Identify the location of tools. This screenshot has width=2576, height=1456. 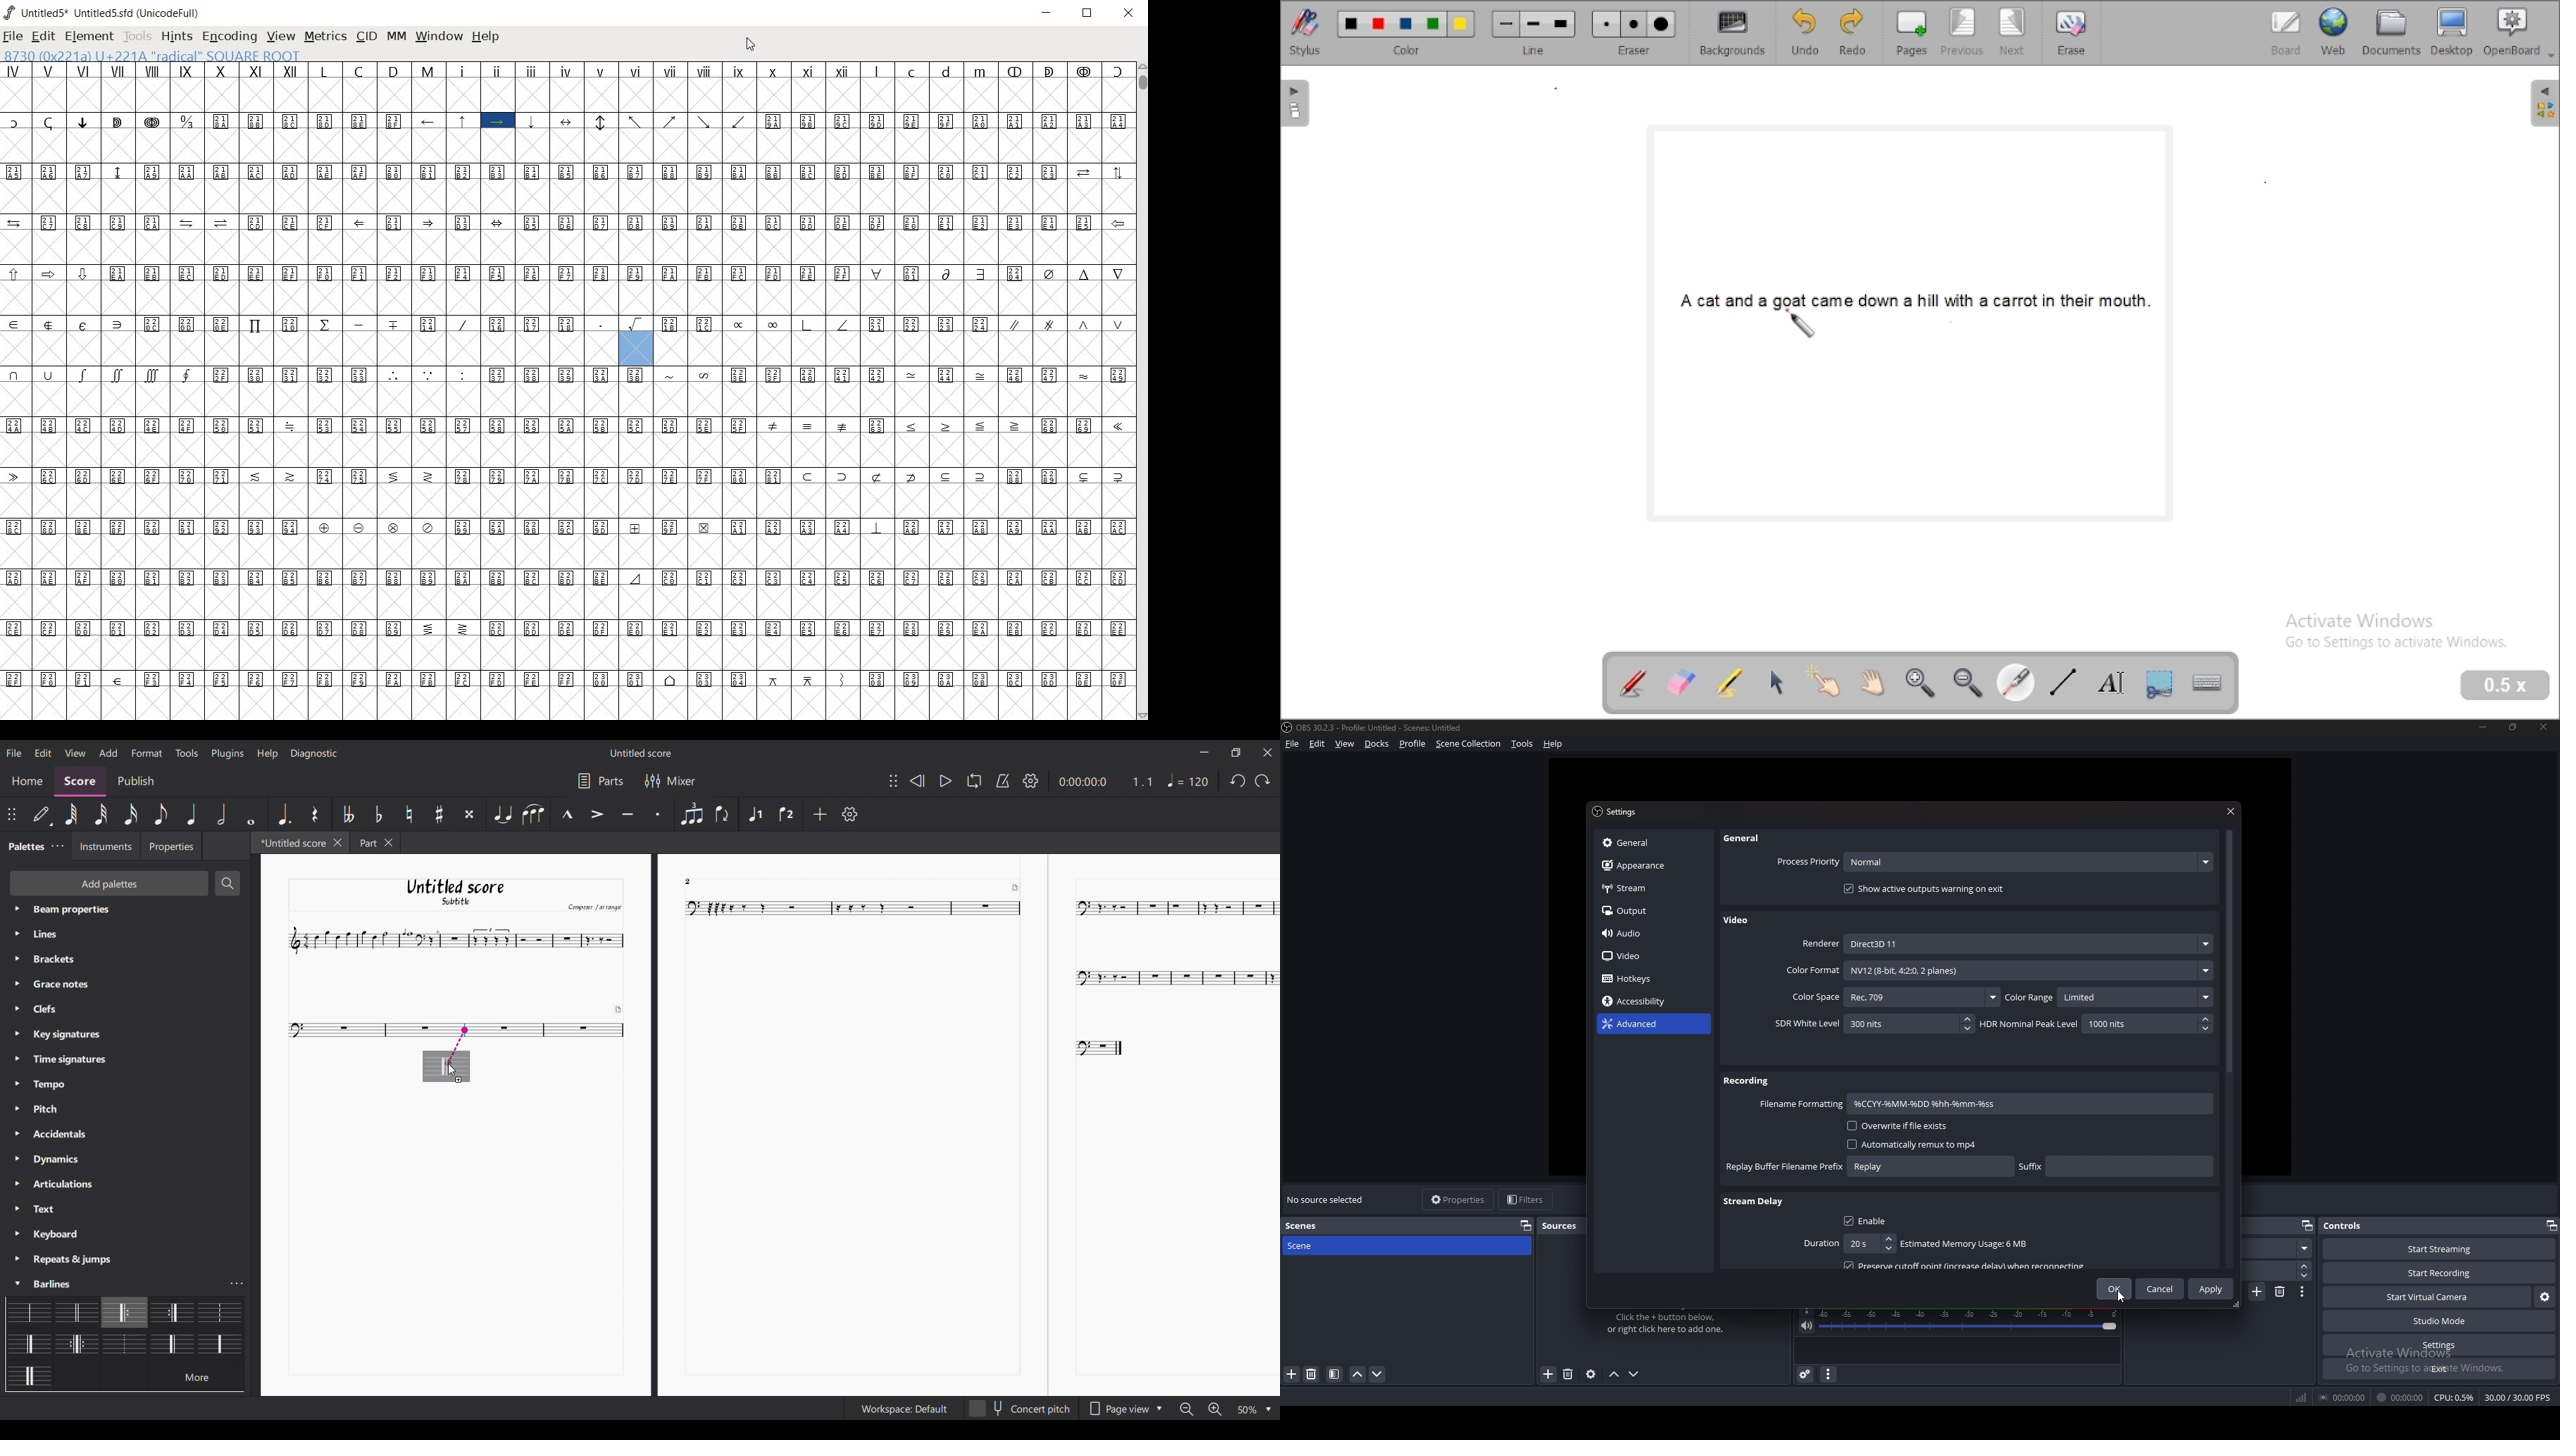
(1521, 744).